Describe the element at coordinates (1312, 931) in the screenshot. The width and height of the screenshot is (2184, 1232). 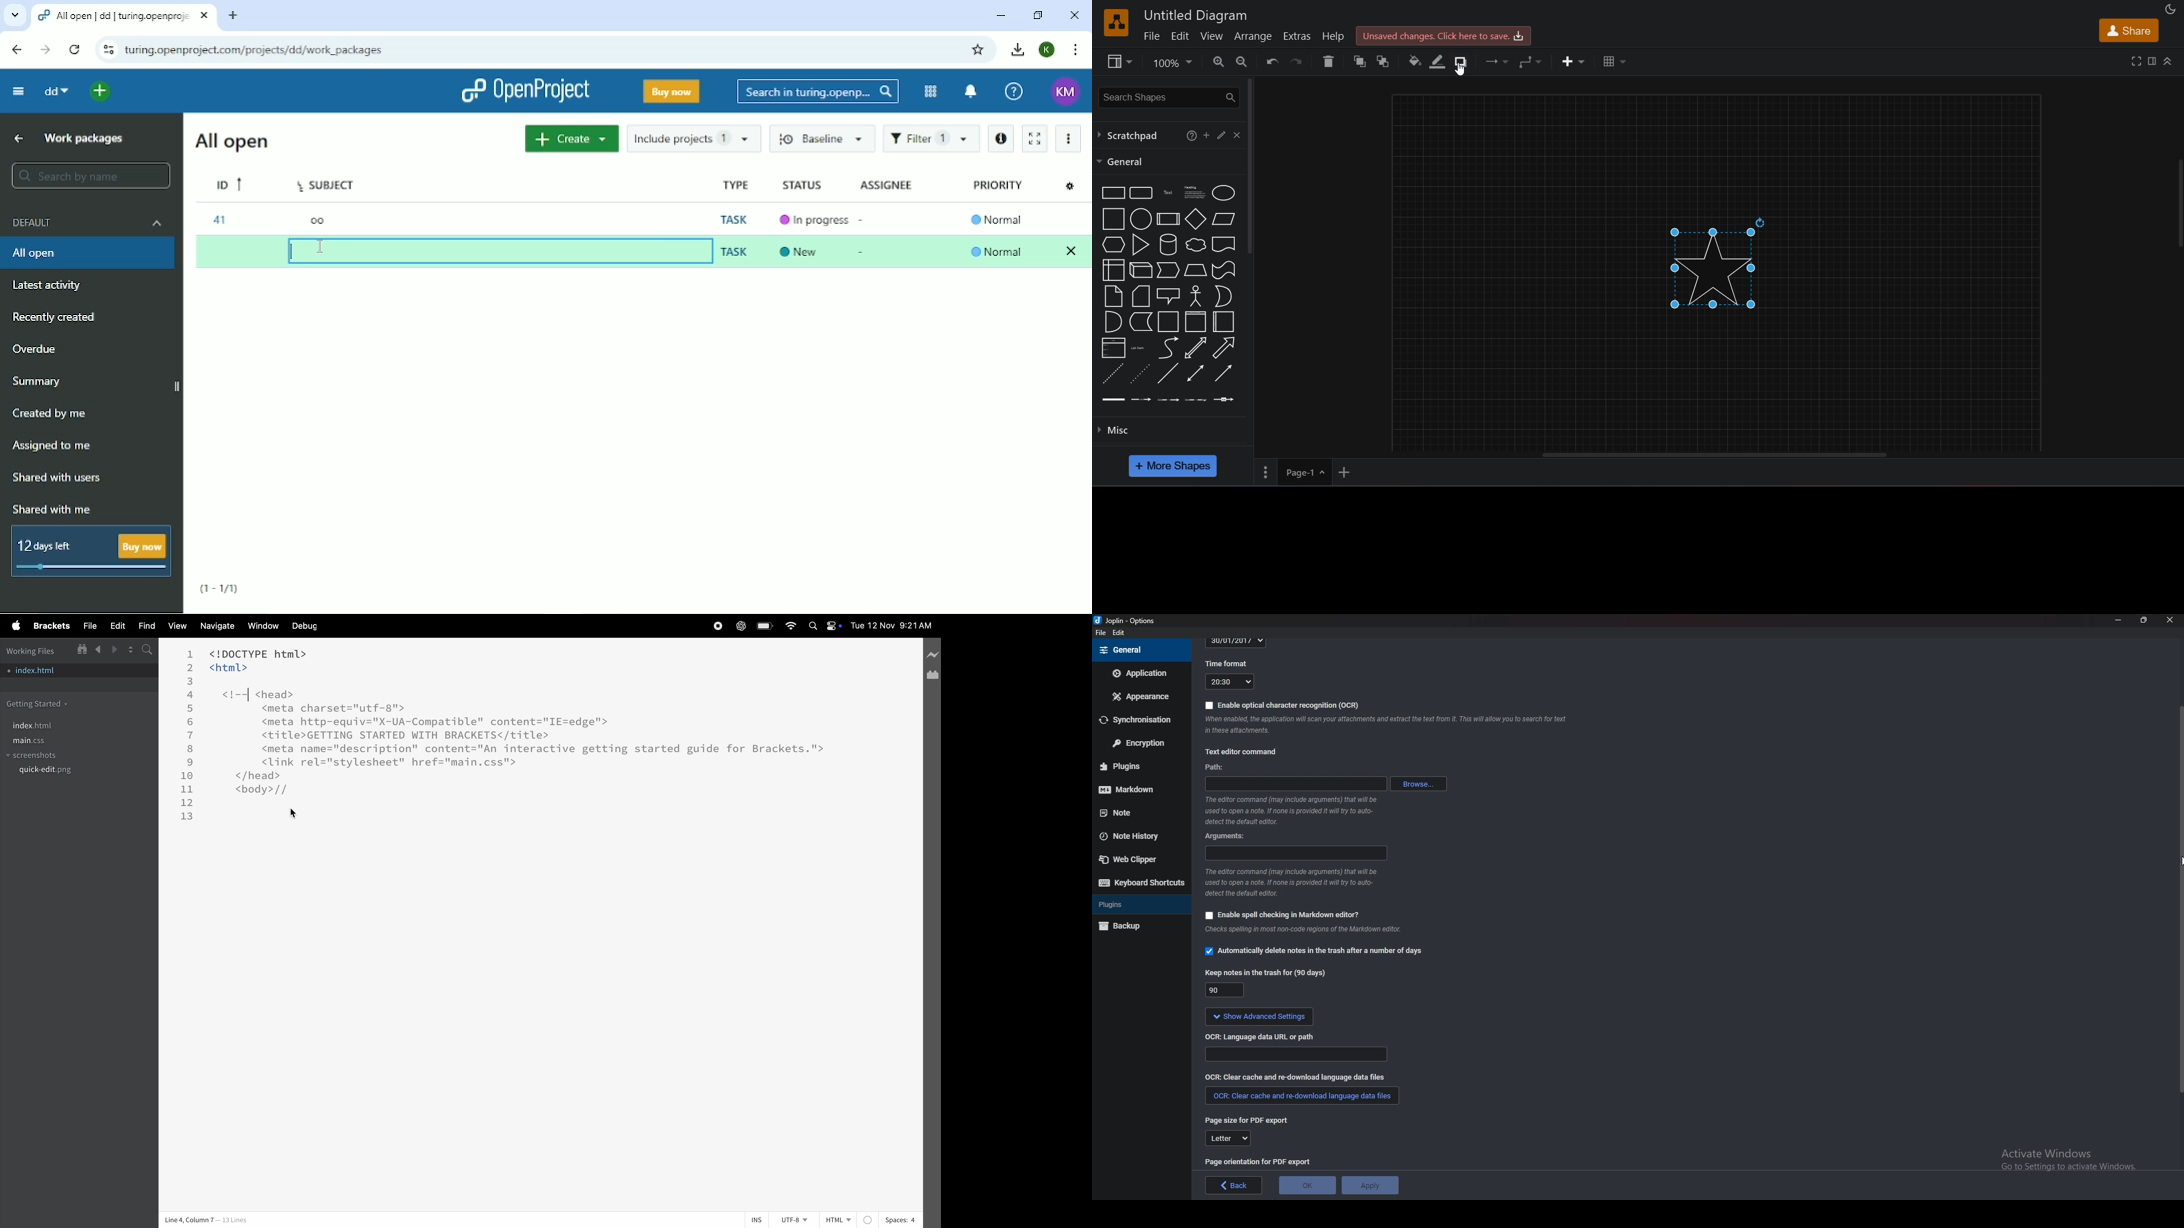
I see `Info` at that location.